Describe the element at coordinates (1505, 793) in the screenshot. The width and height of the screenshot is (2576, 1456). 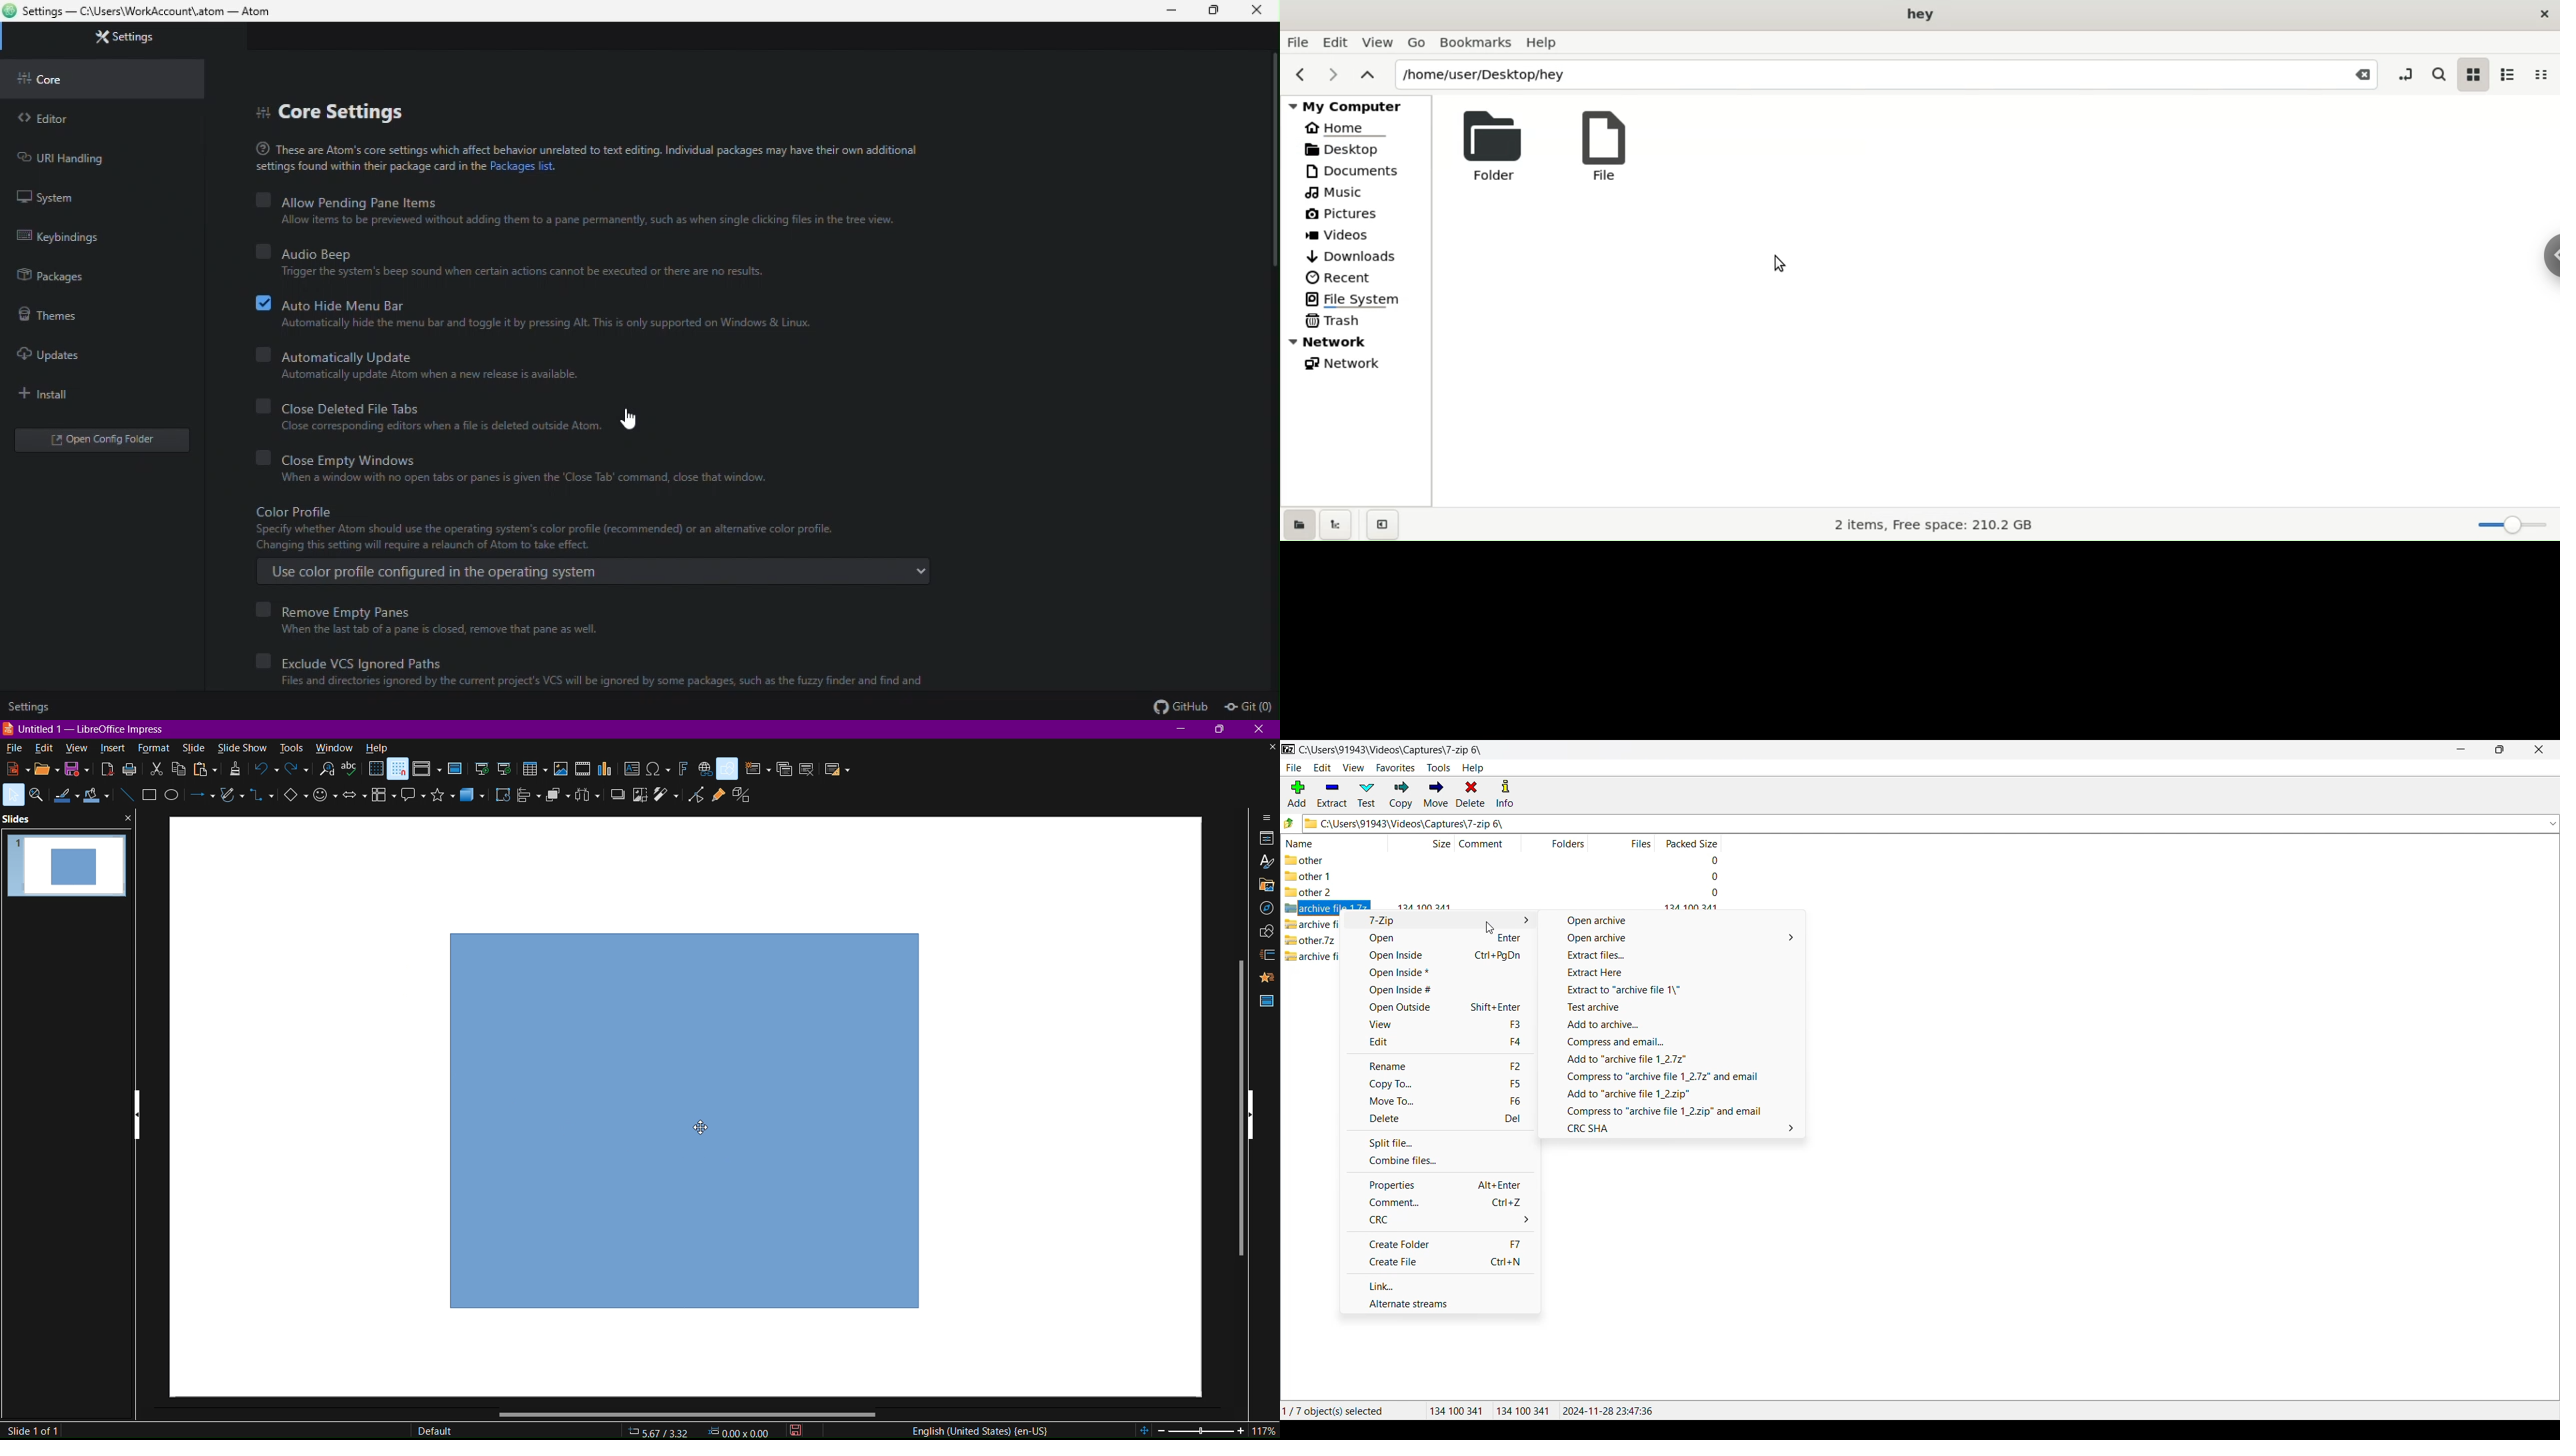
I see `Info` at that location.